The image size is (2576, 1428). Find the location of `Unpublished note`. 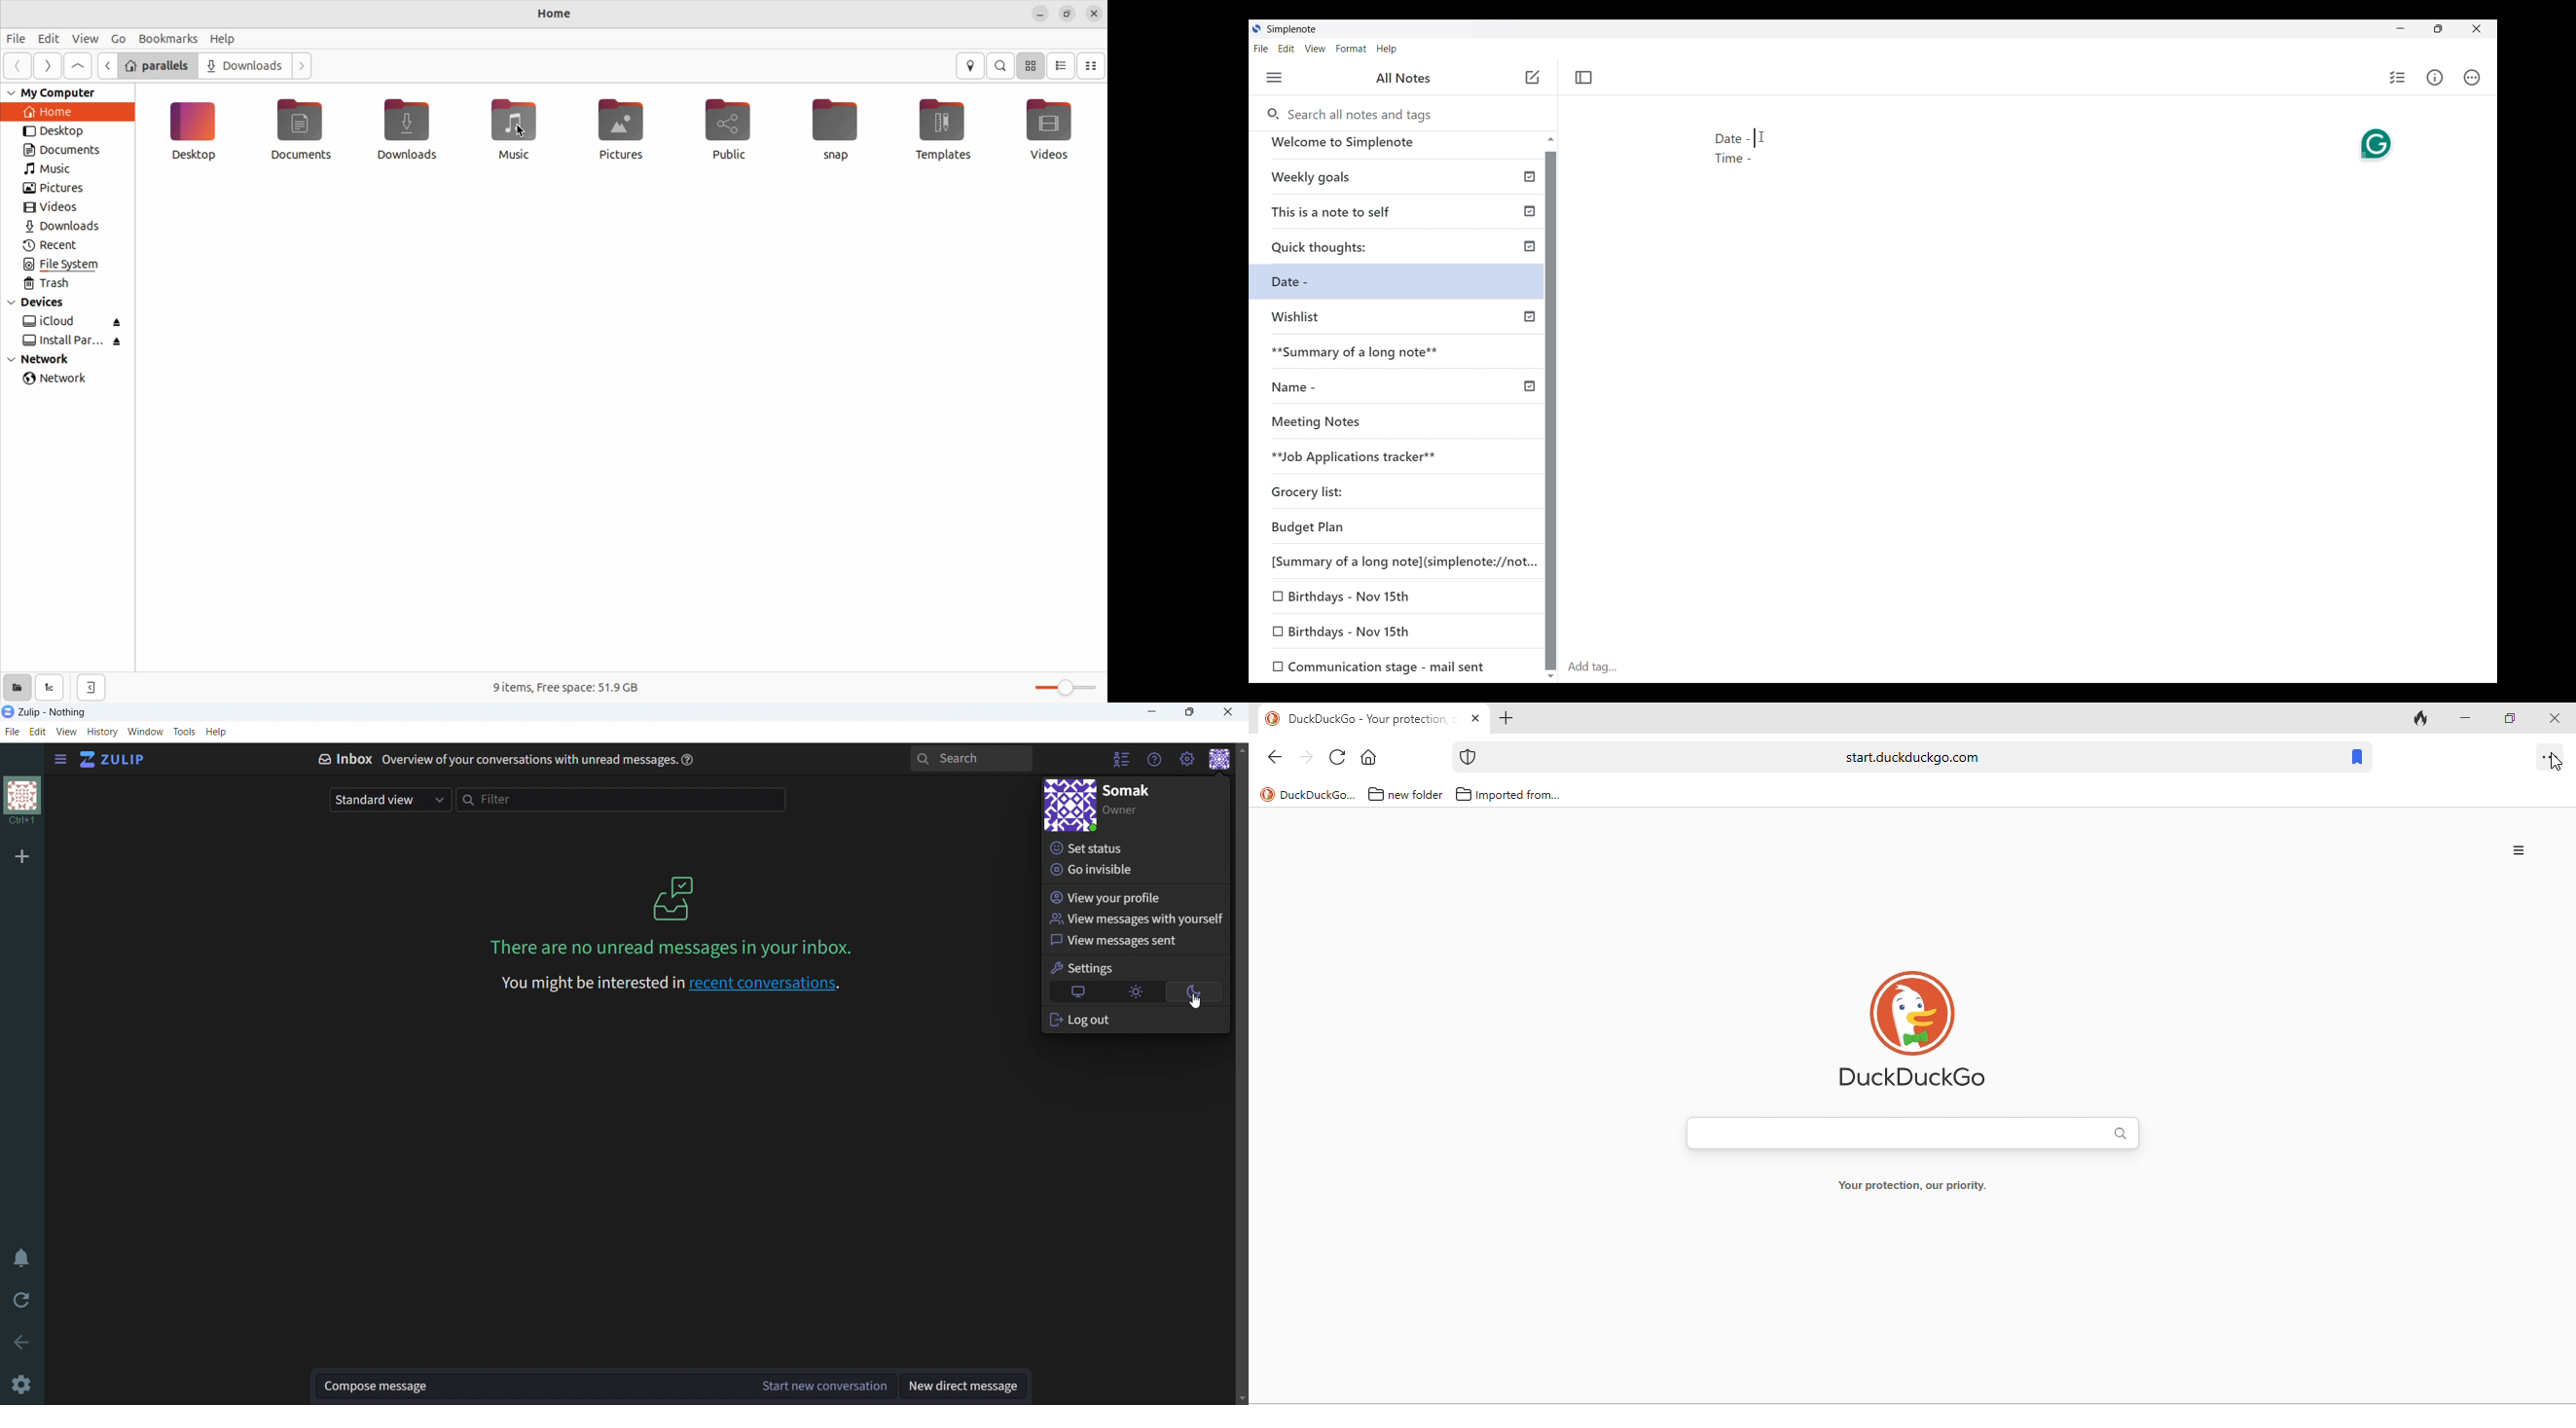

Unpublished note is located at coordinates (1305, 284).